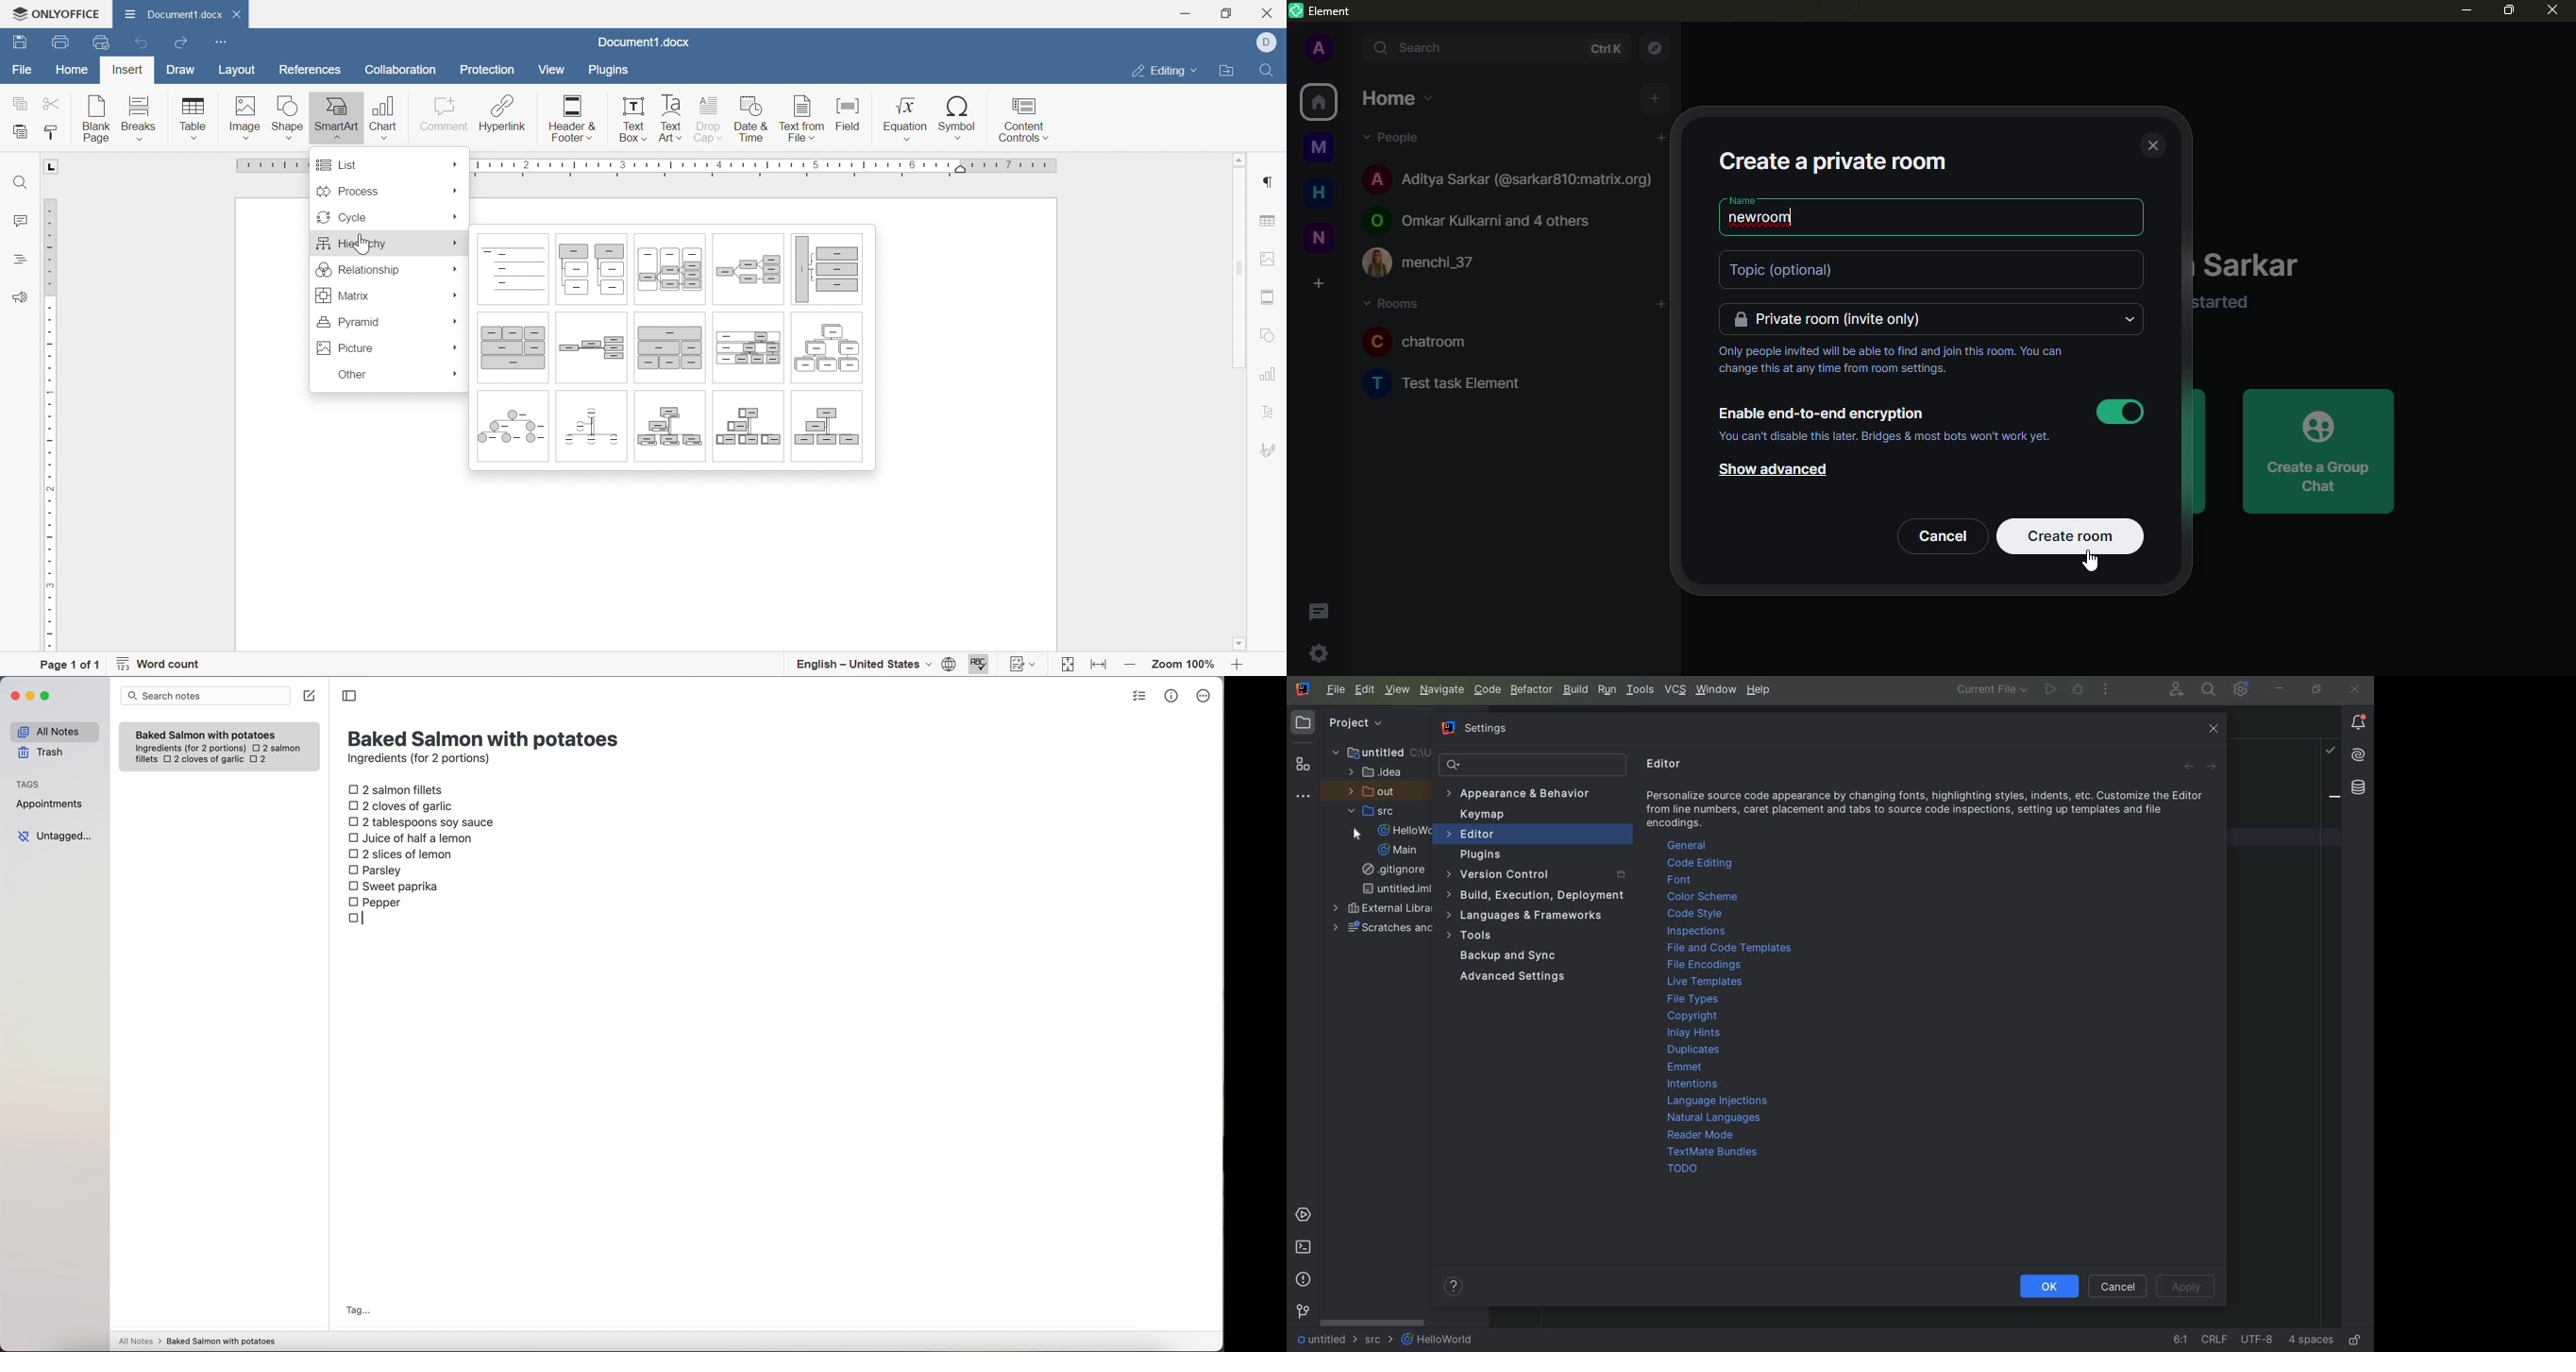 The height and width of the screenshot is (1372, 2576). Describe the element at coordinates (959, 119) in the screenshot. I see `Symbol` at that location.